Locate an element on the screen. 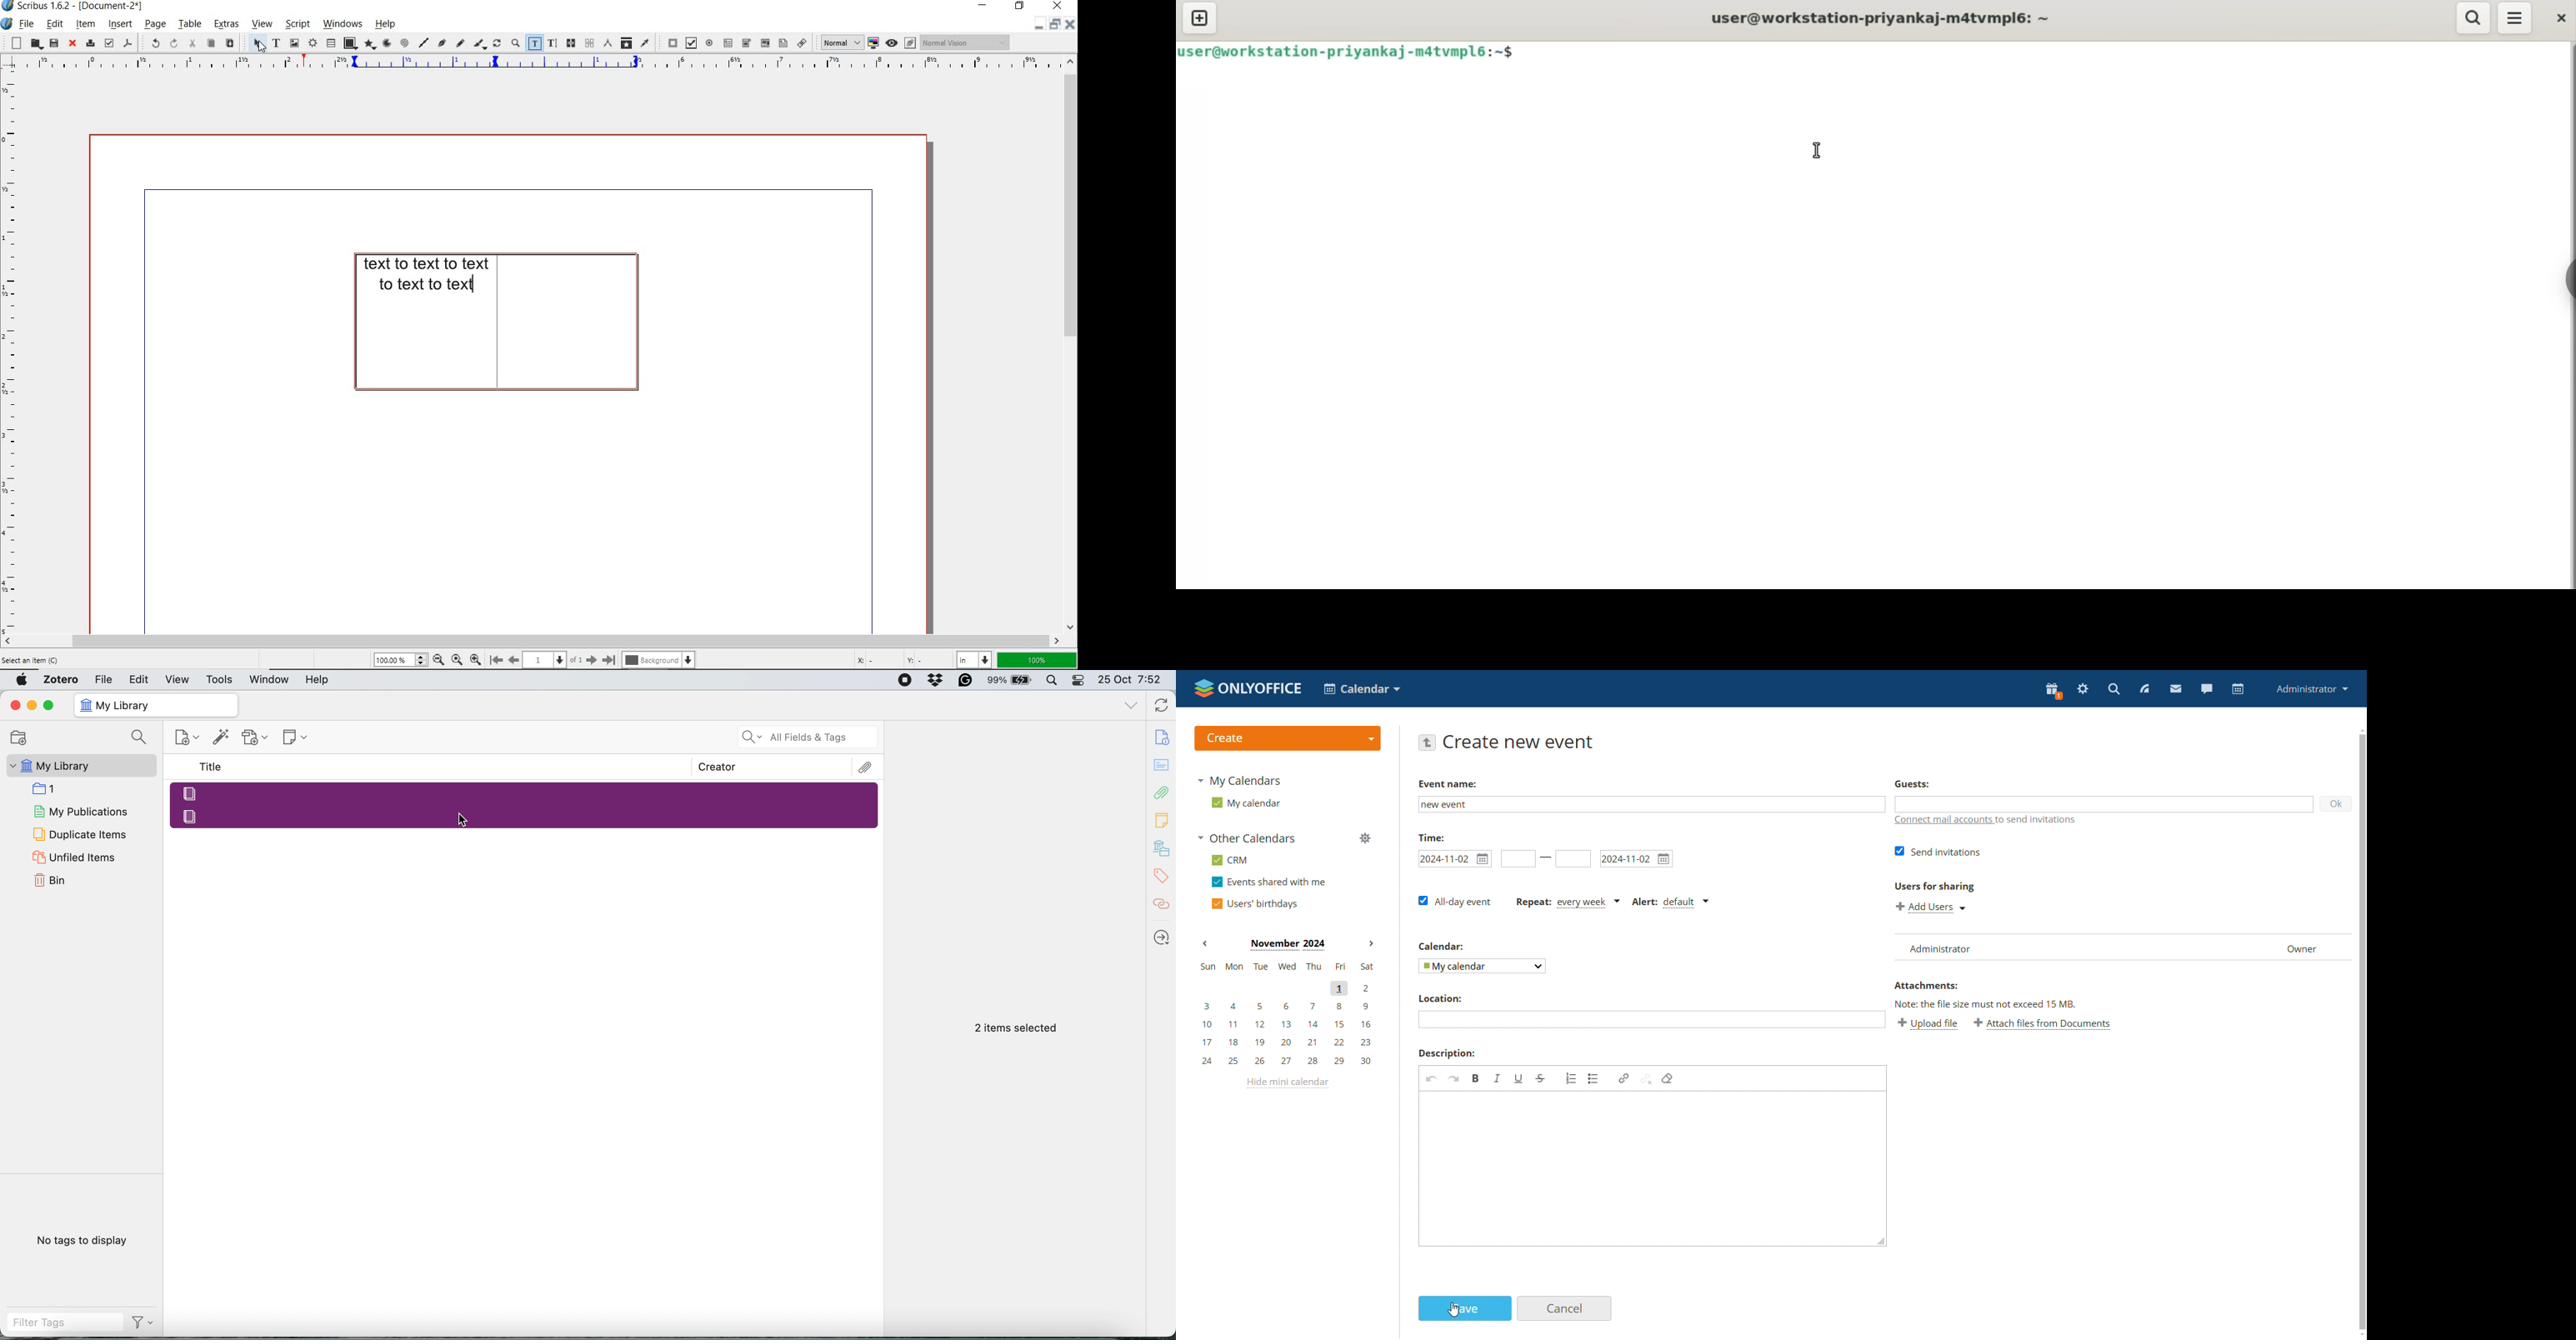 This screenshot has height=1344, width=2576. open is located at coordinates (35, 44).